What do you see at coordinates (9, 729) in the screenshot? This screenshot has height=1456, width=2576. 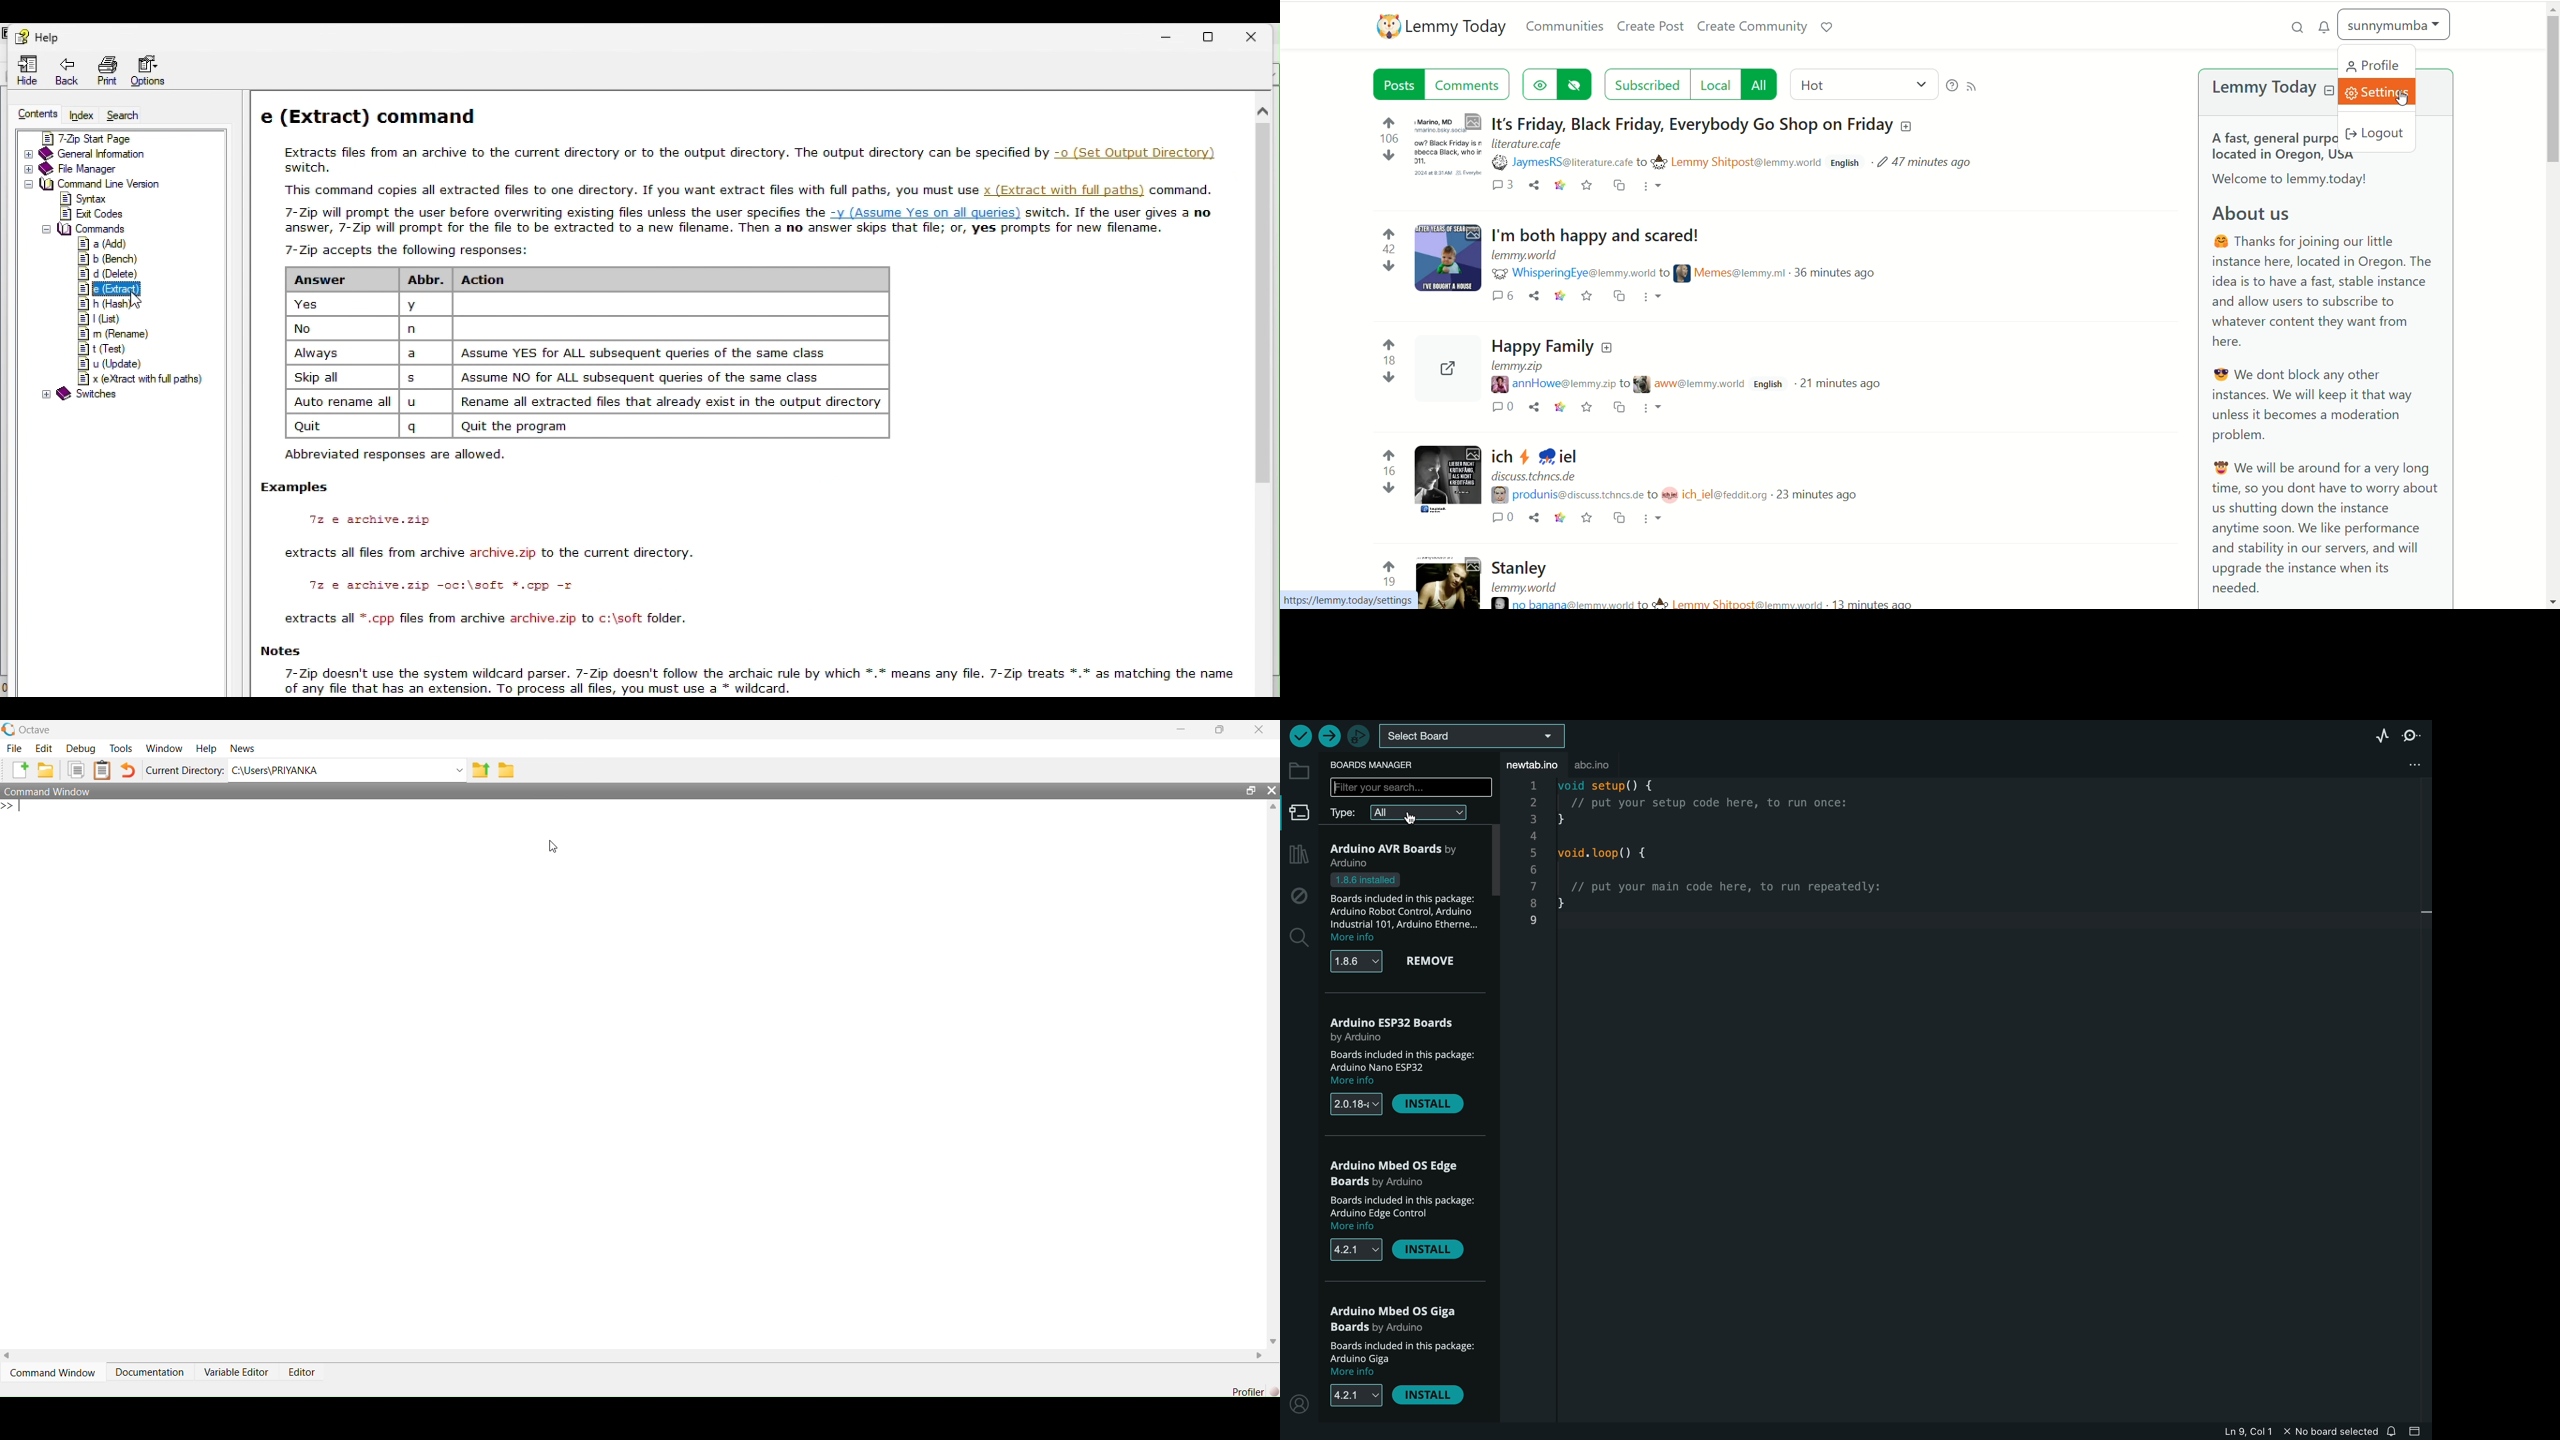 I see `Octave logo` at bounding box center [9, 729].